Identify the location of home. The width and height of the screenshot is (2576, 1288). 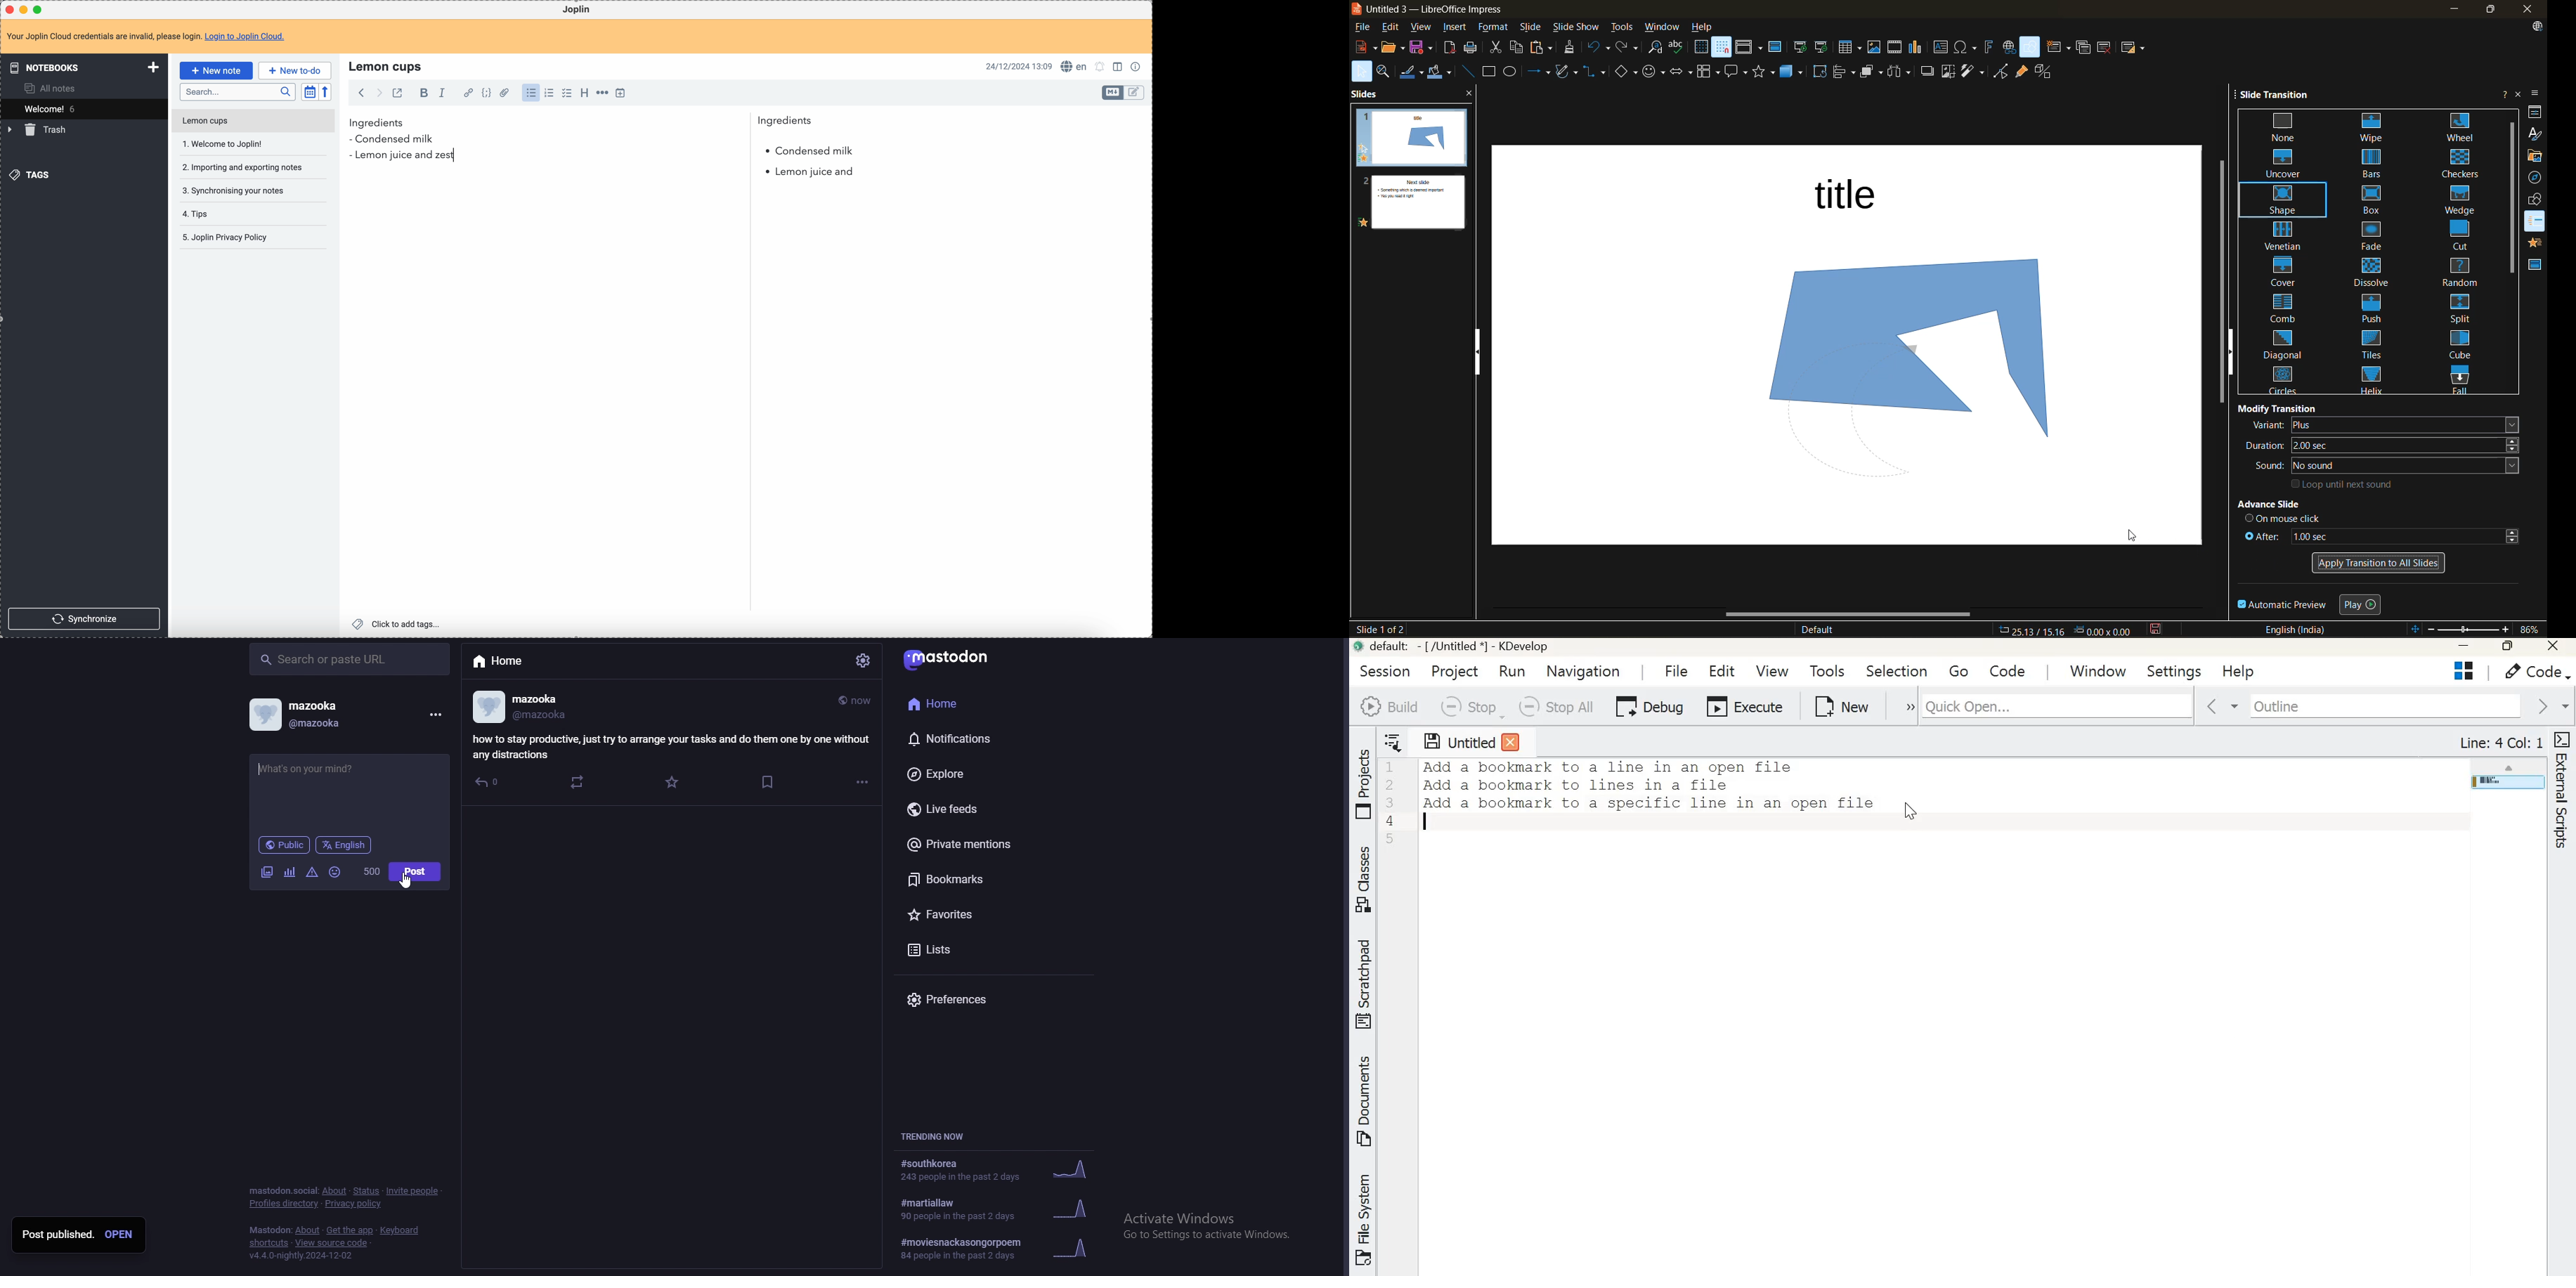
(512, 662).